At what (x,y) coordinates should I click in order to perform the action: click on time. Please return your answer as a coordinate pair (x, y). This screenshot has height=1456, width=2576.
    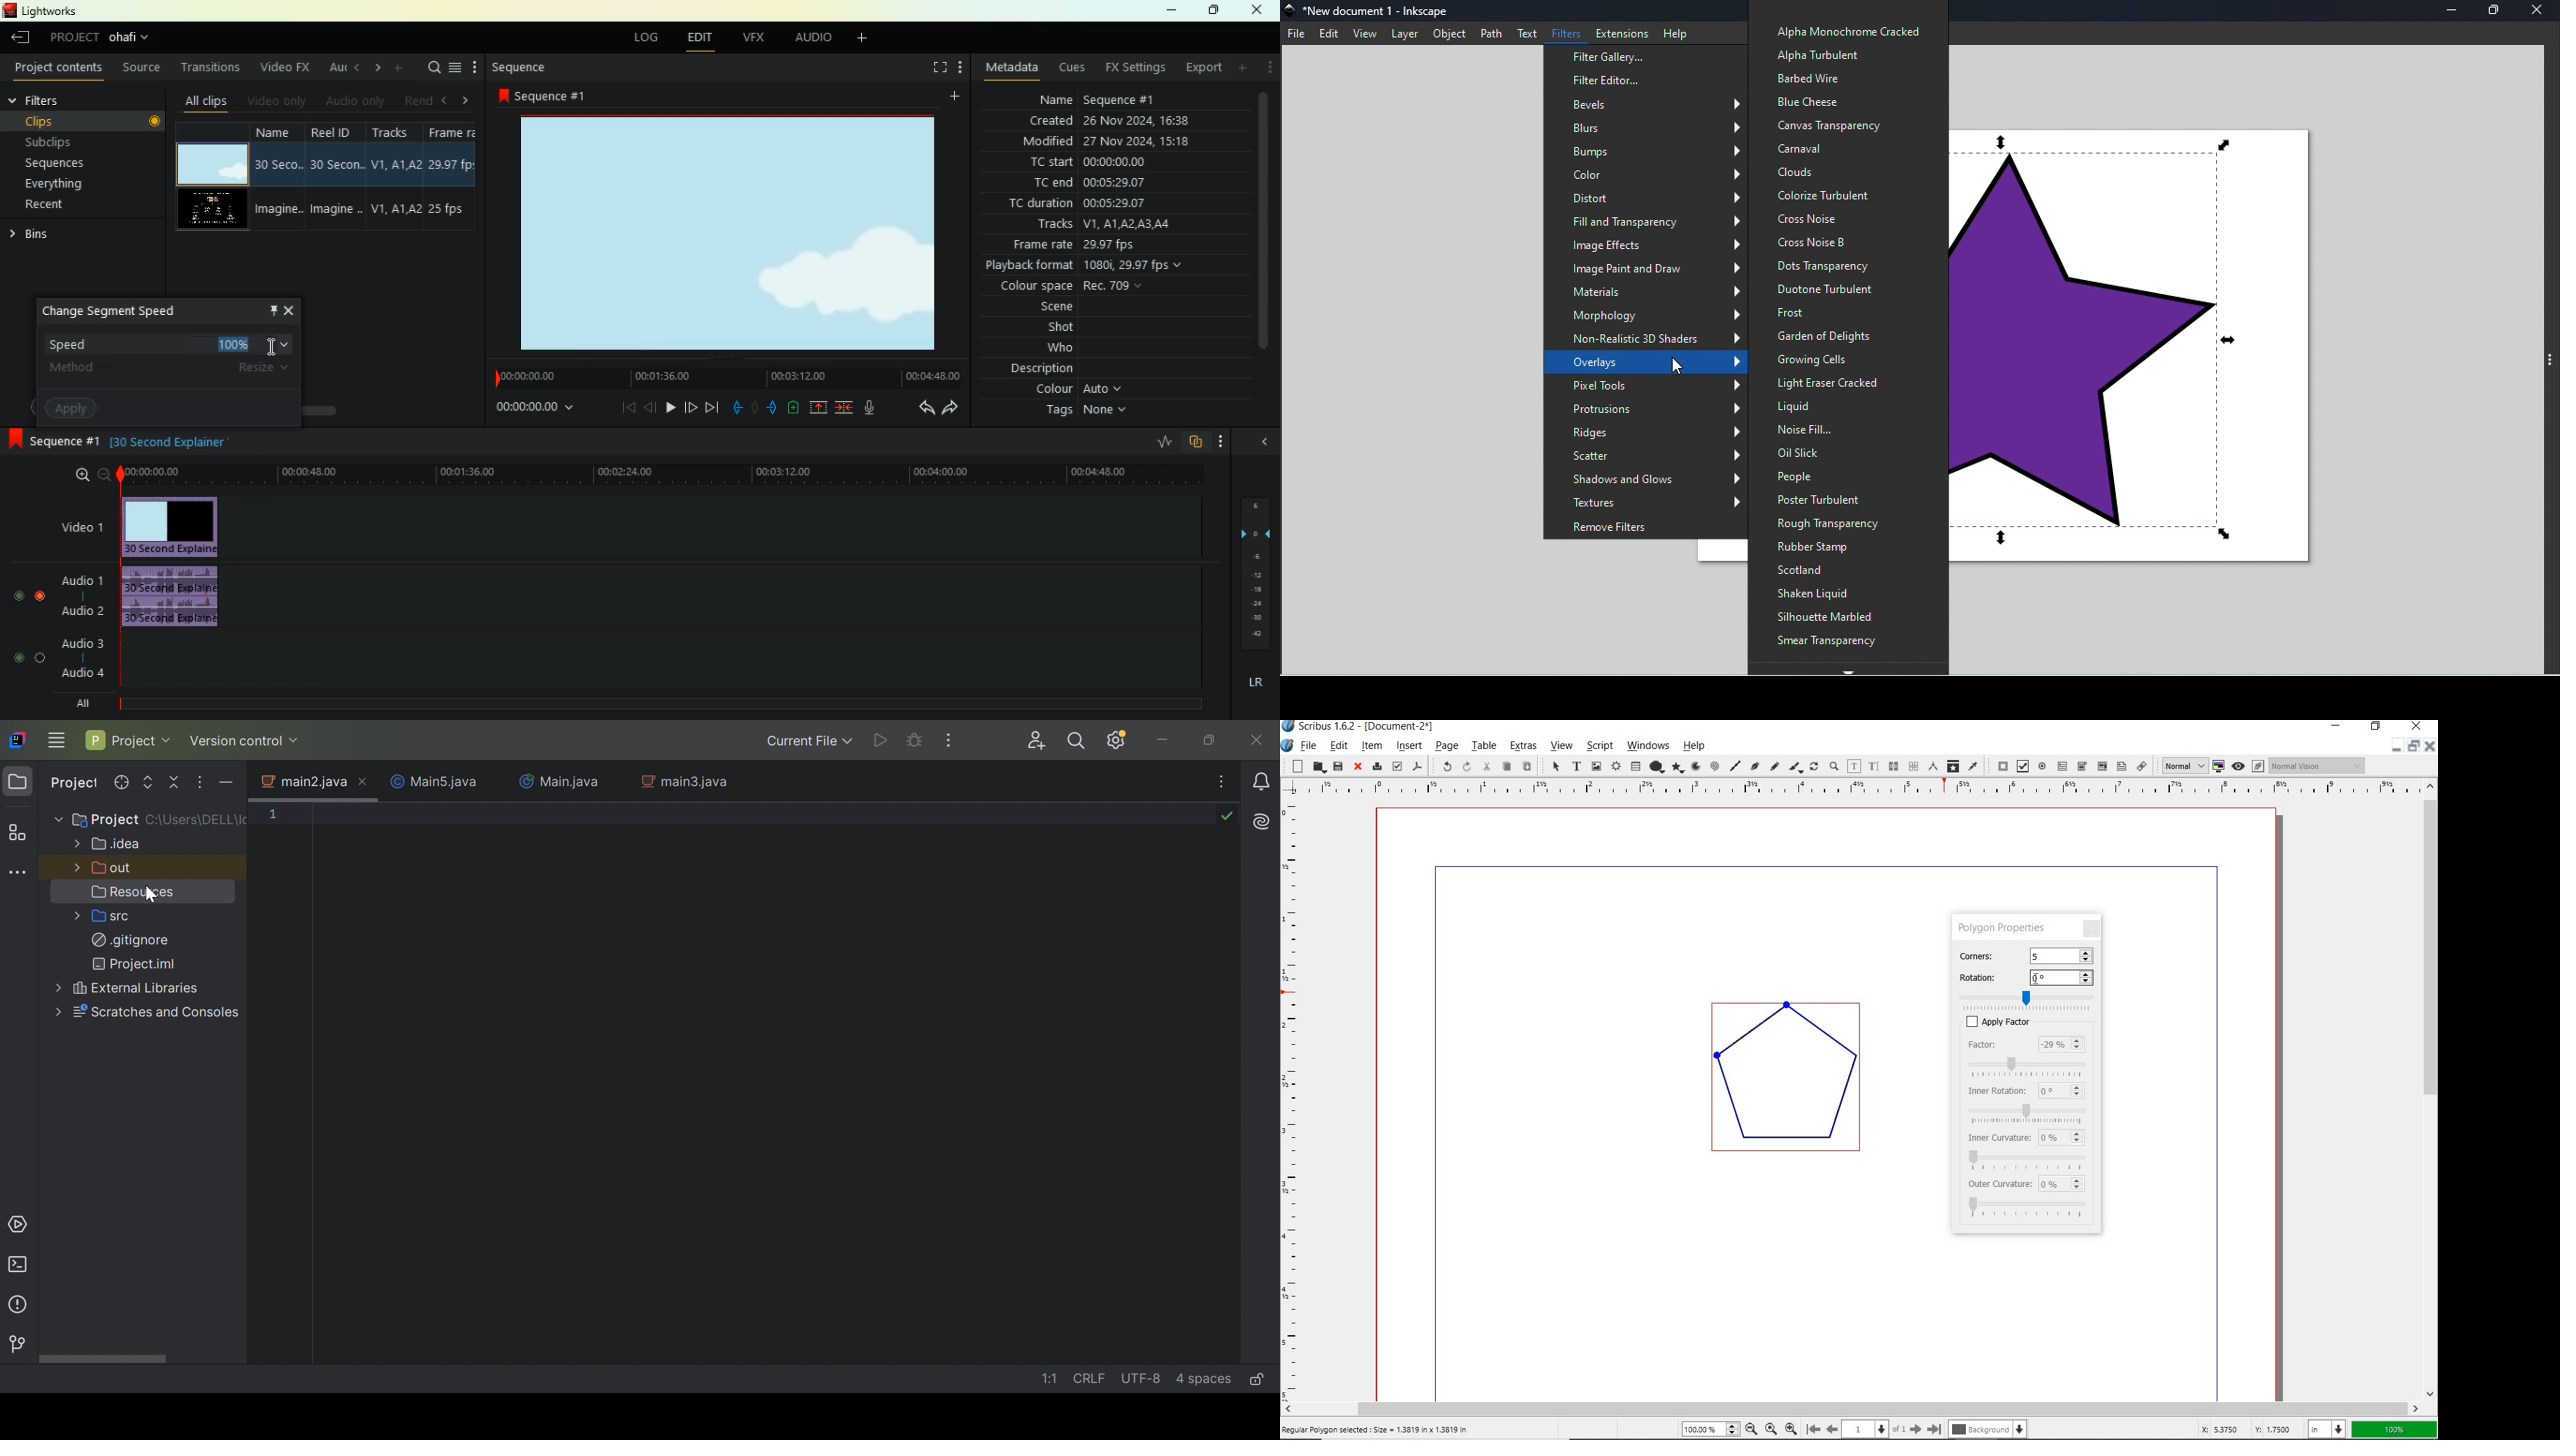
    Looking at the image, I should click on (664, 474).